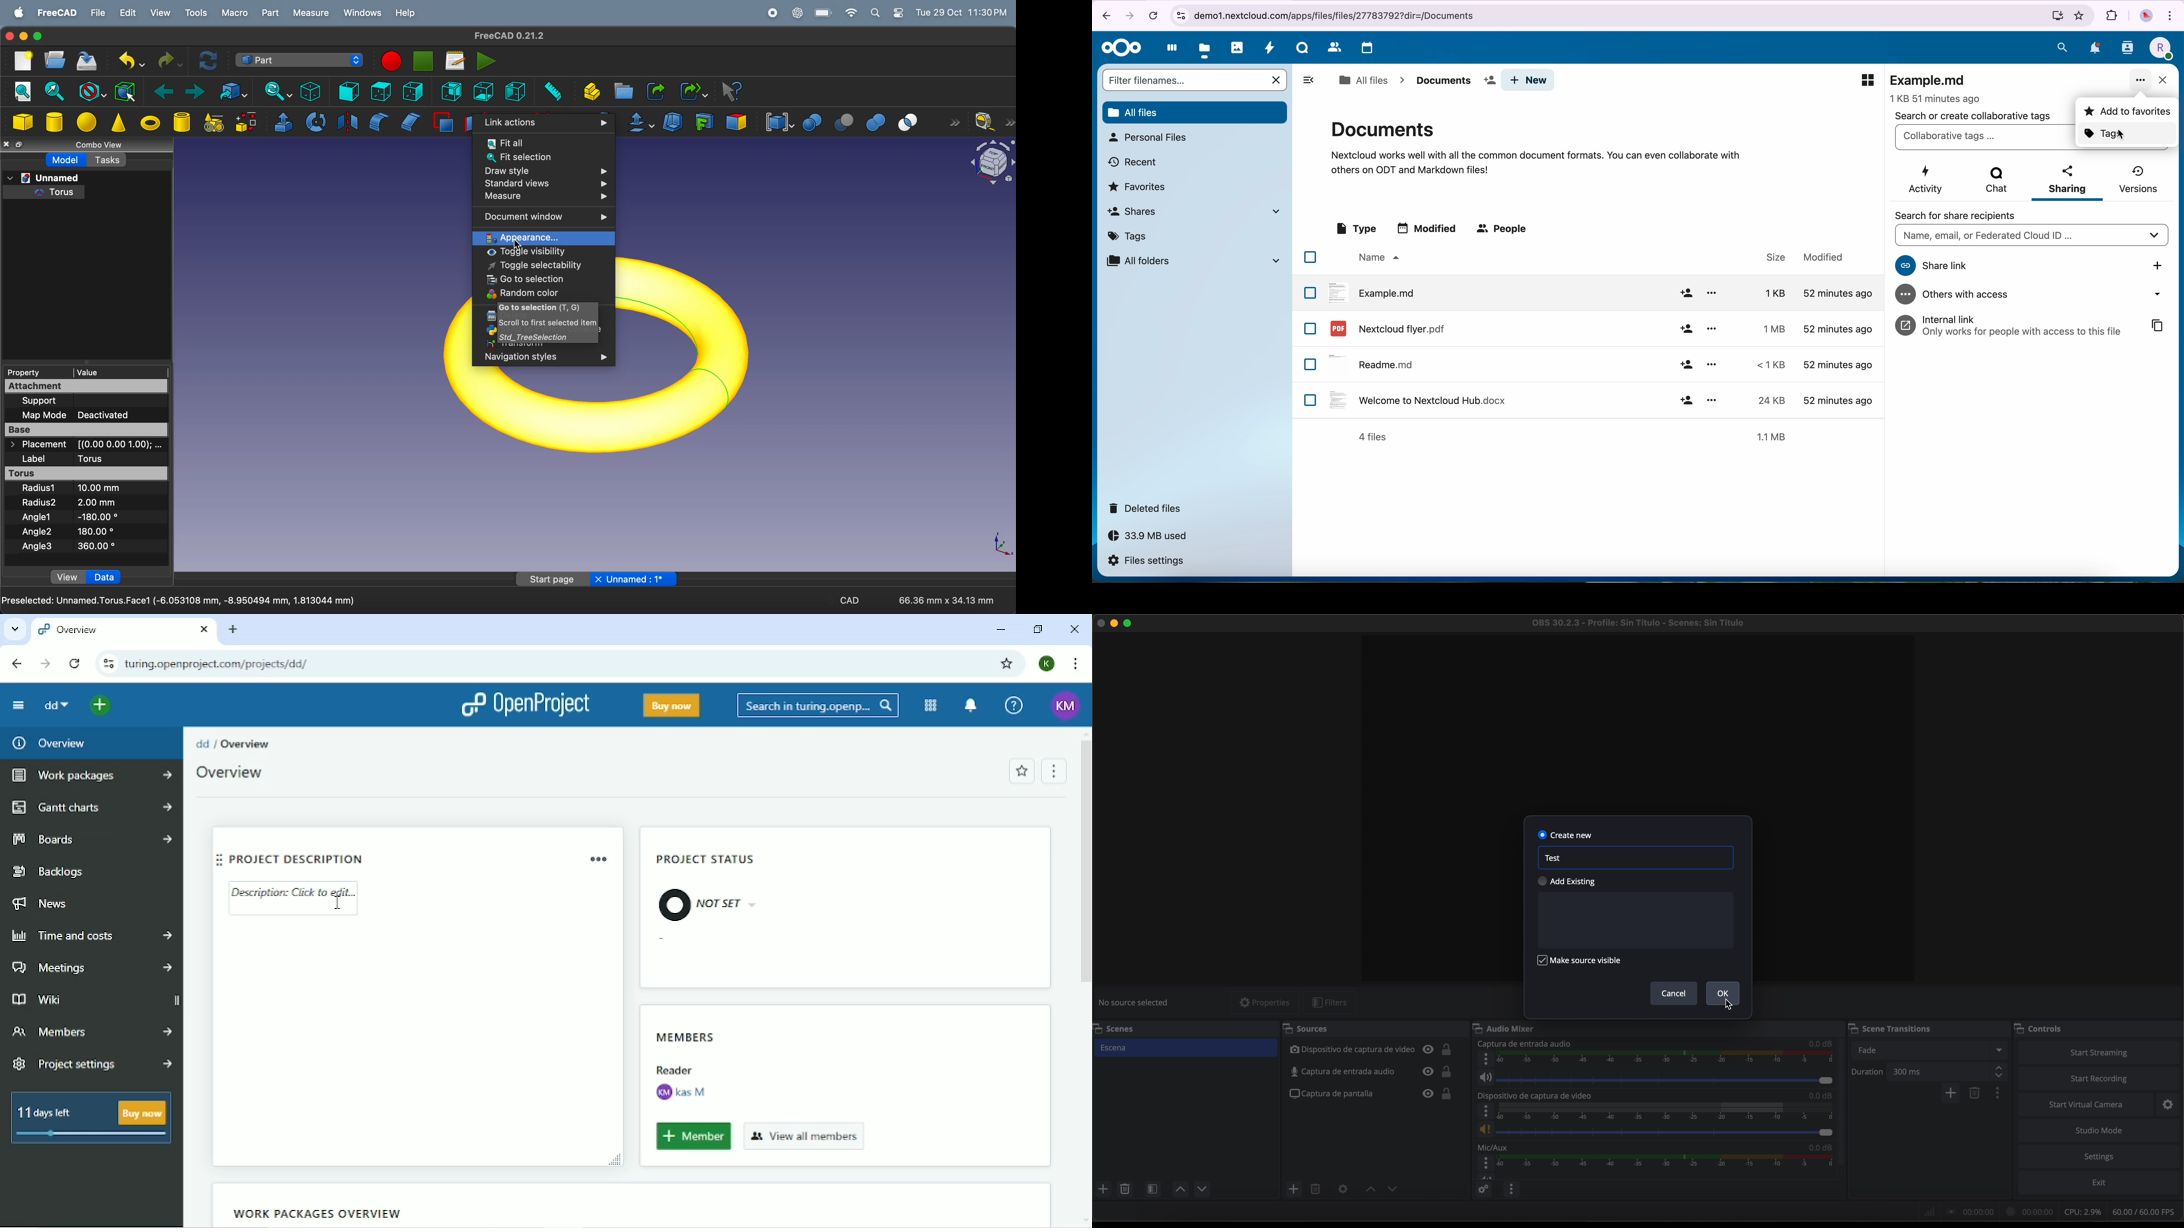  I want to click on studio mode, so click(2100, 1131).